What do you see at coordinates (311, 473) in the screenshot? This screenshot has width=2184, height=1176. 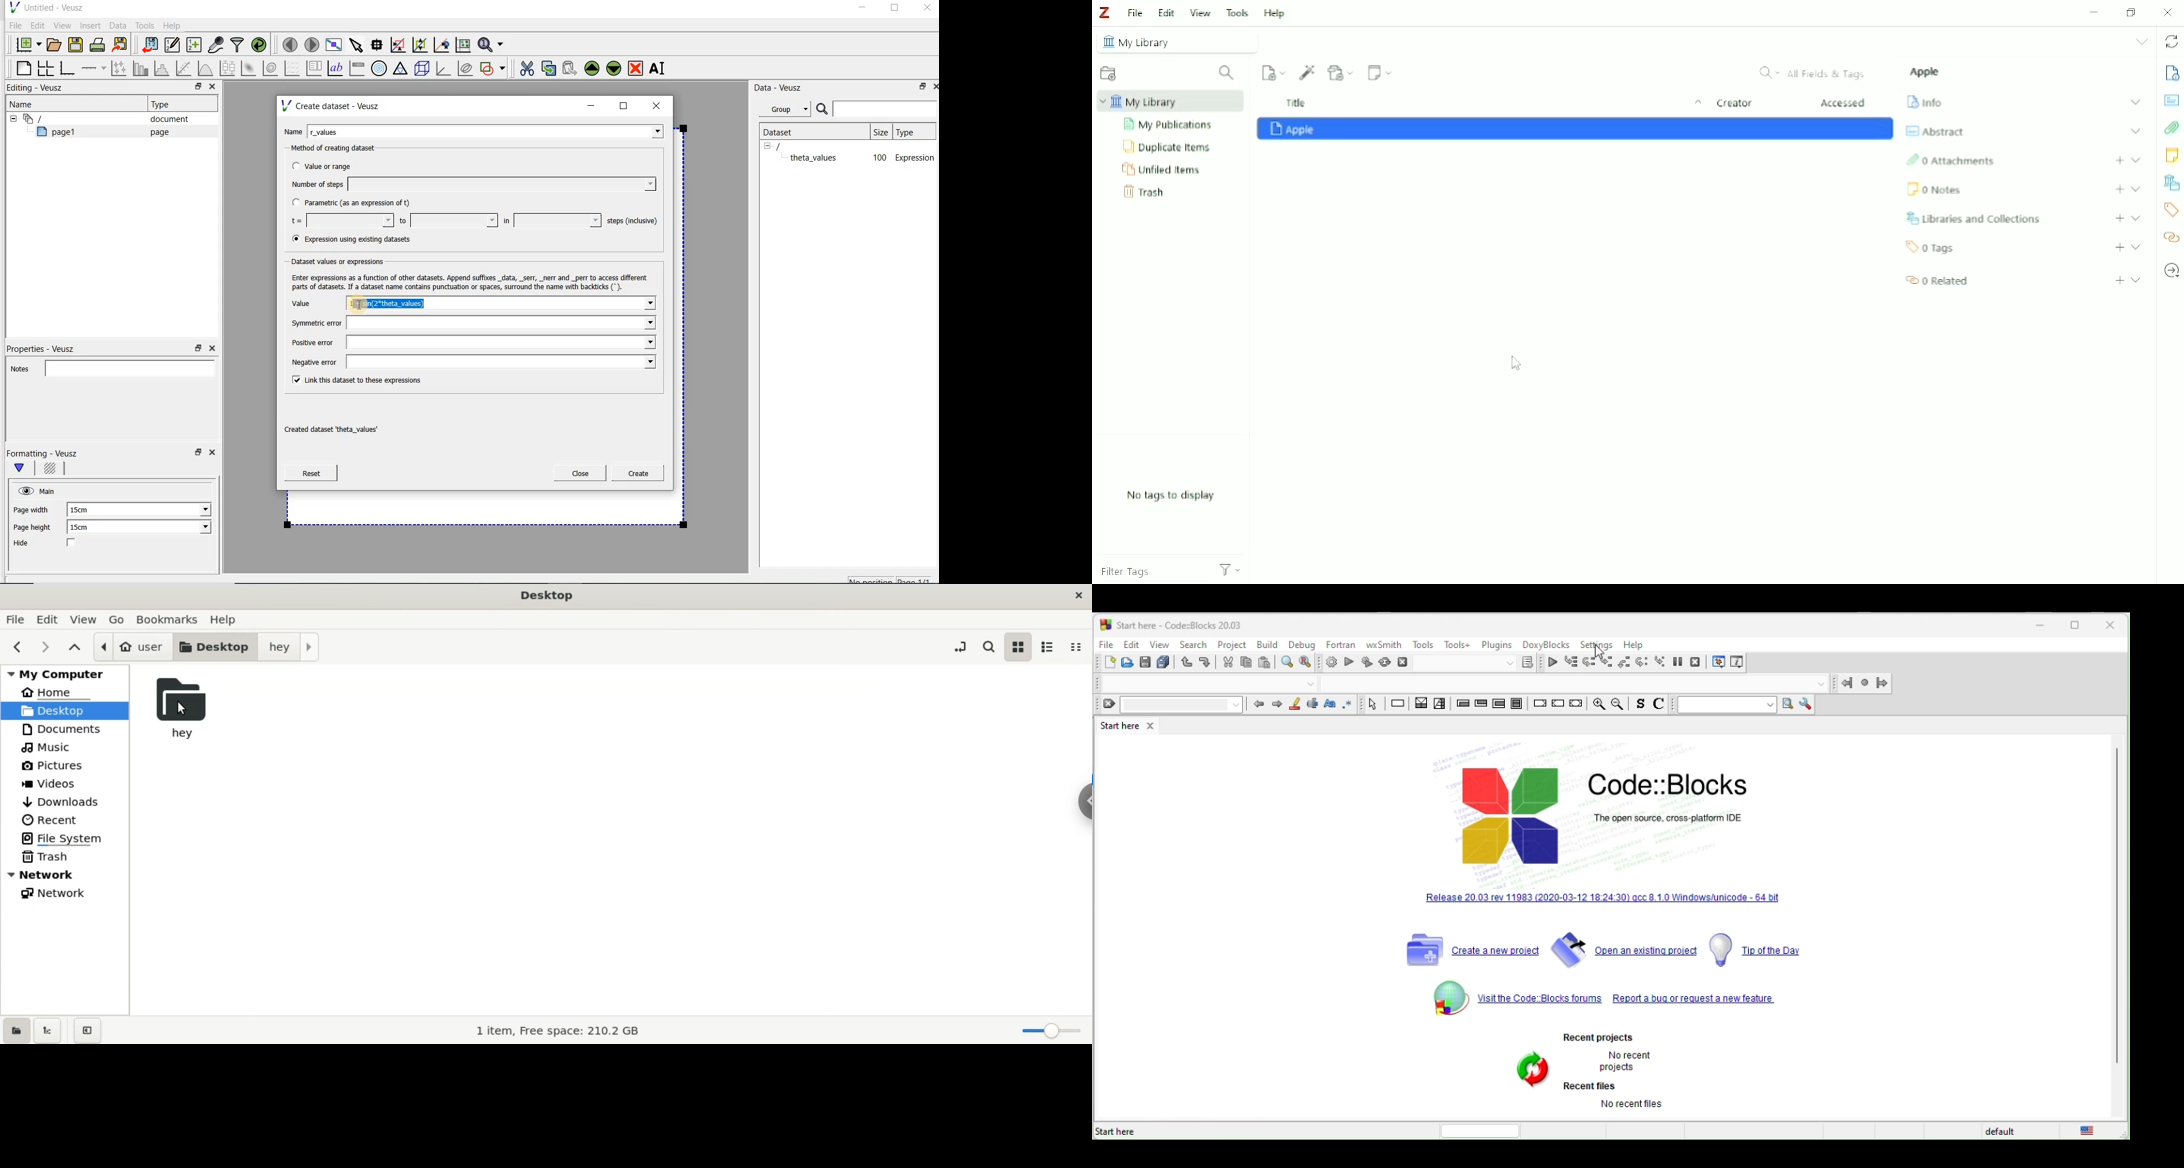 I see `Reset` at bounding box center [311, 473].